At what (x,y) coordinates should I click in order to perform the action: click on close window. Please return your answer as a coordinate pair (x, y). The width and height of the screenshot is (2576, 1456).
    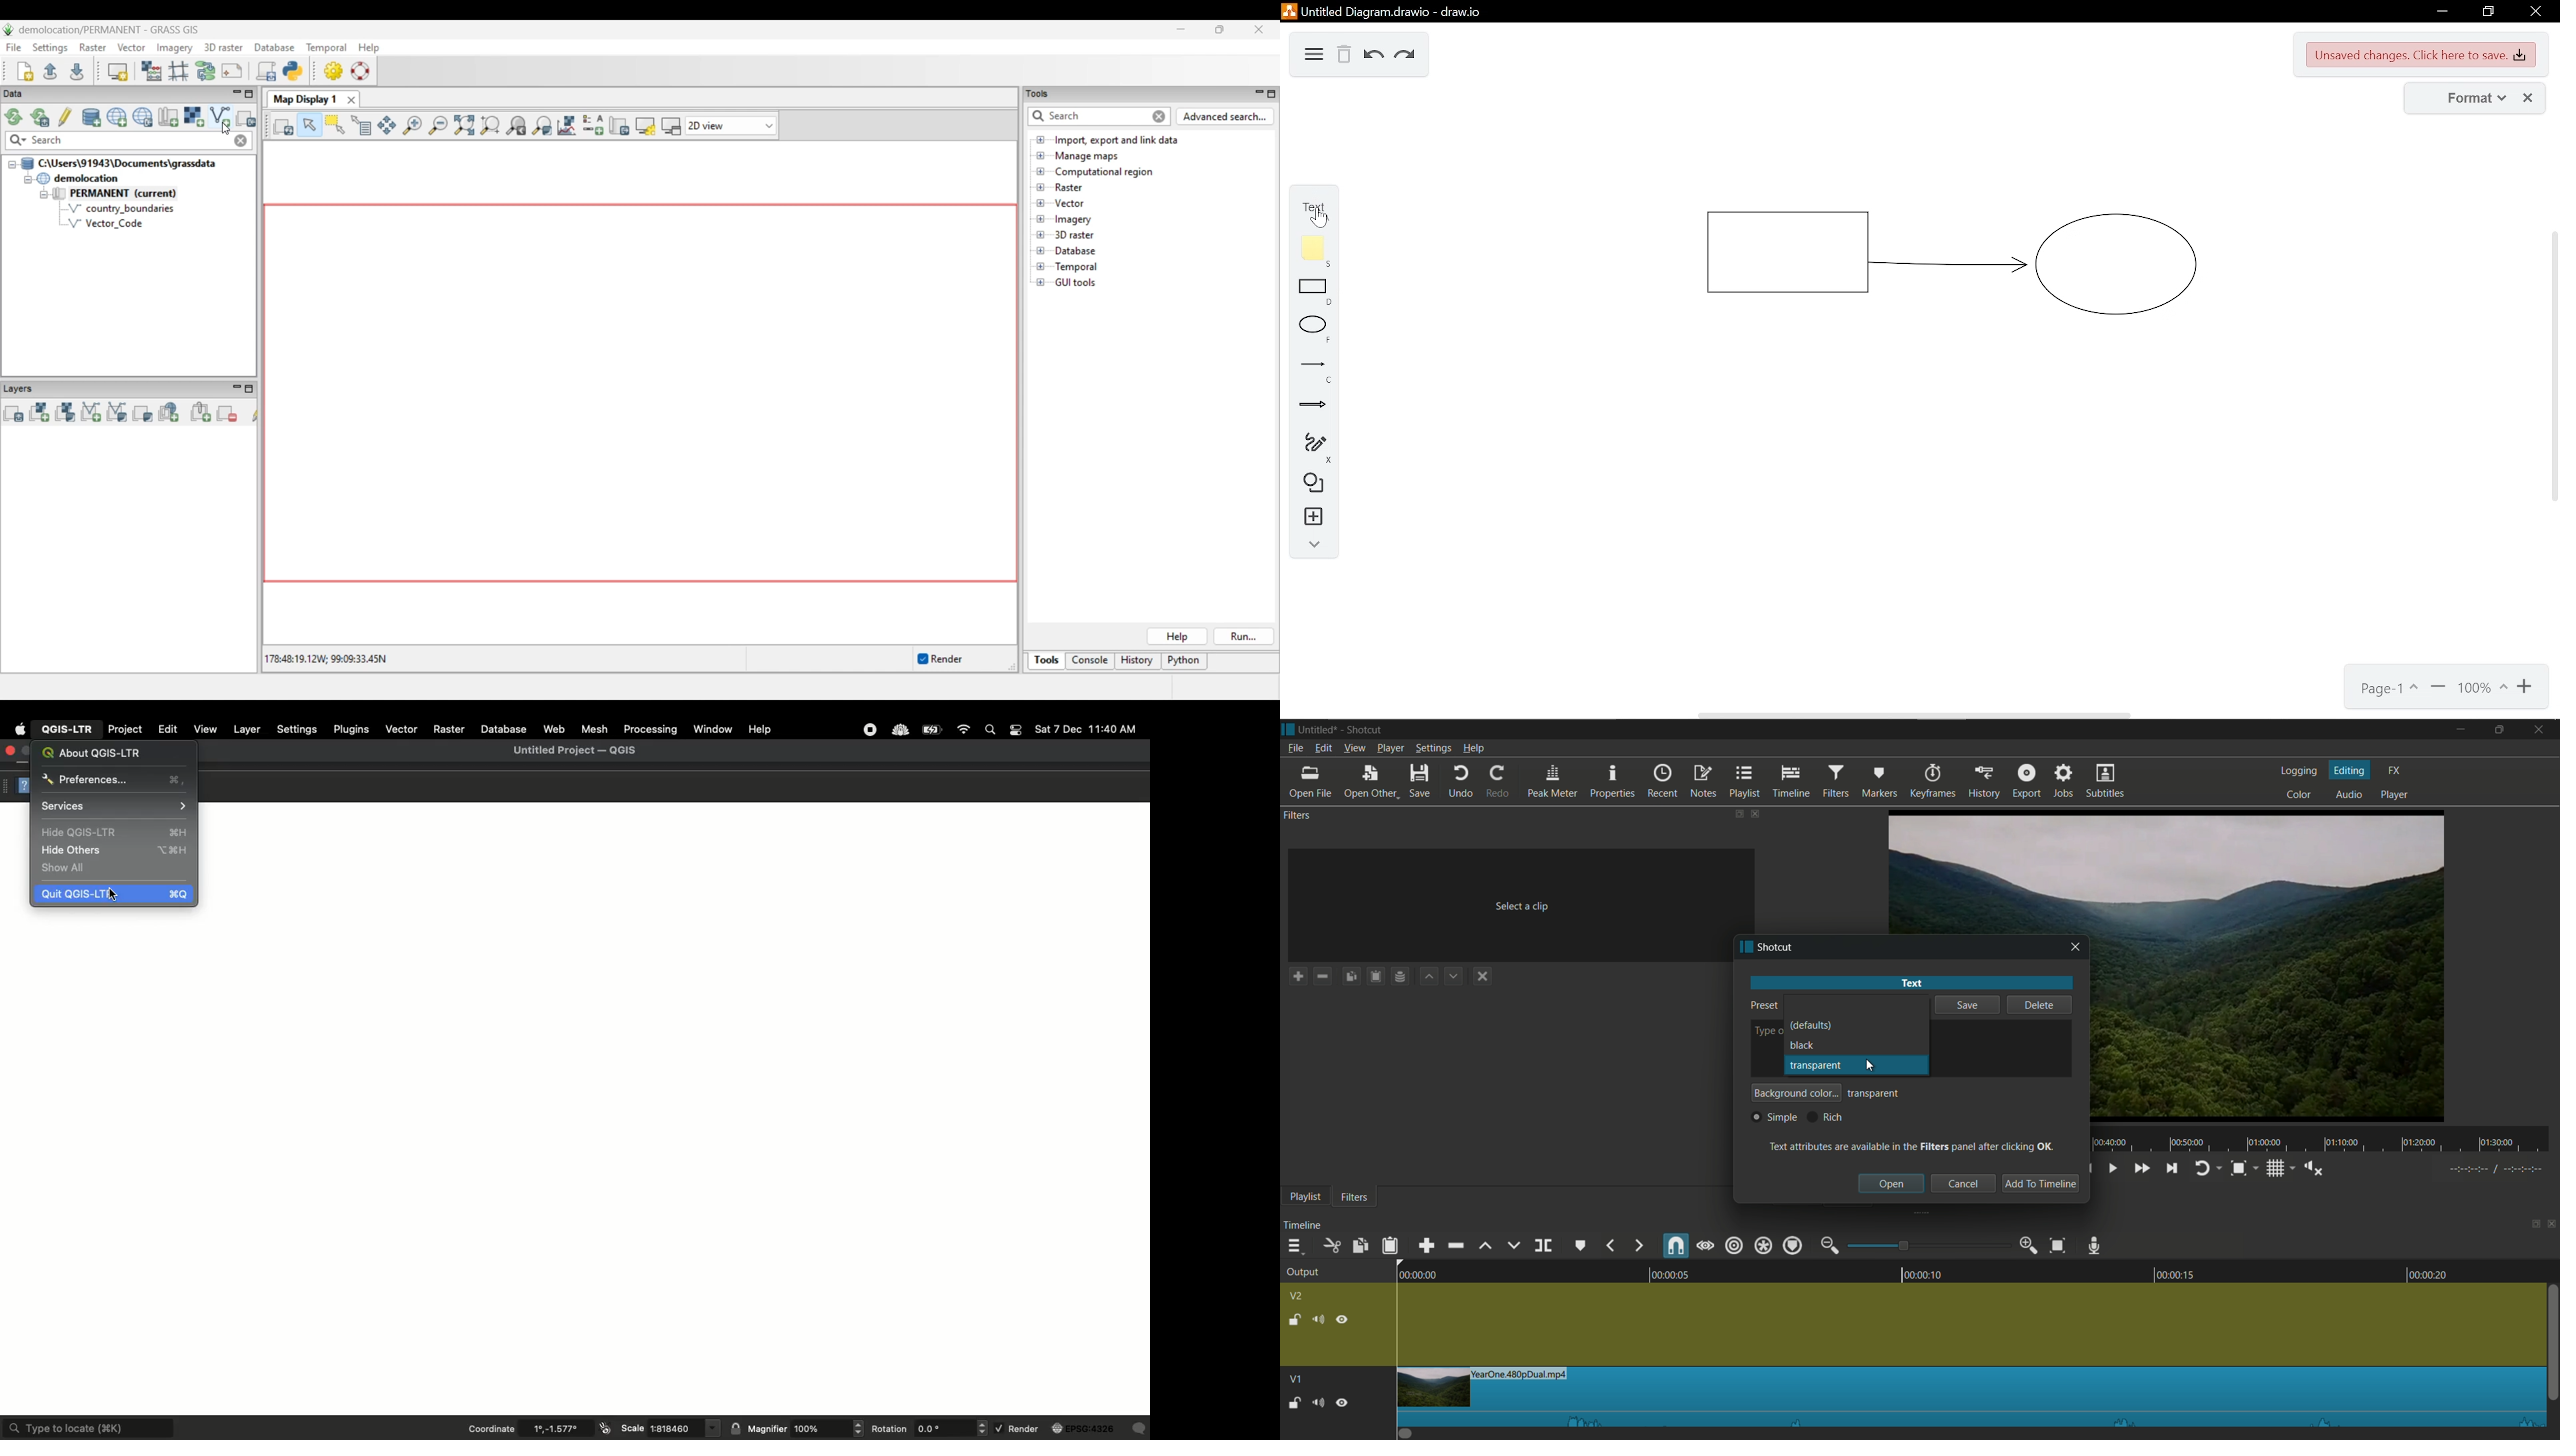
    Looking at the image, I should click on (2076, 947).